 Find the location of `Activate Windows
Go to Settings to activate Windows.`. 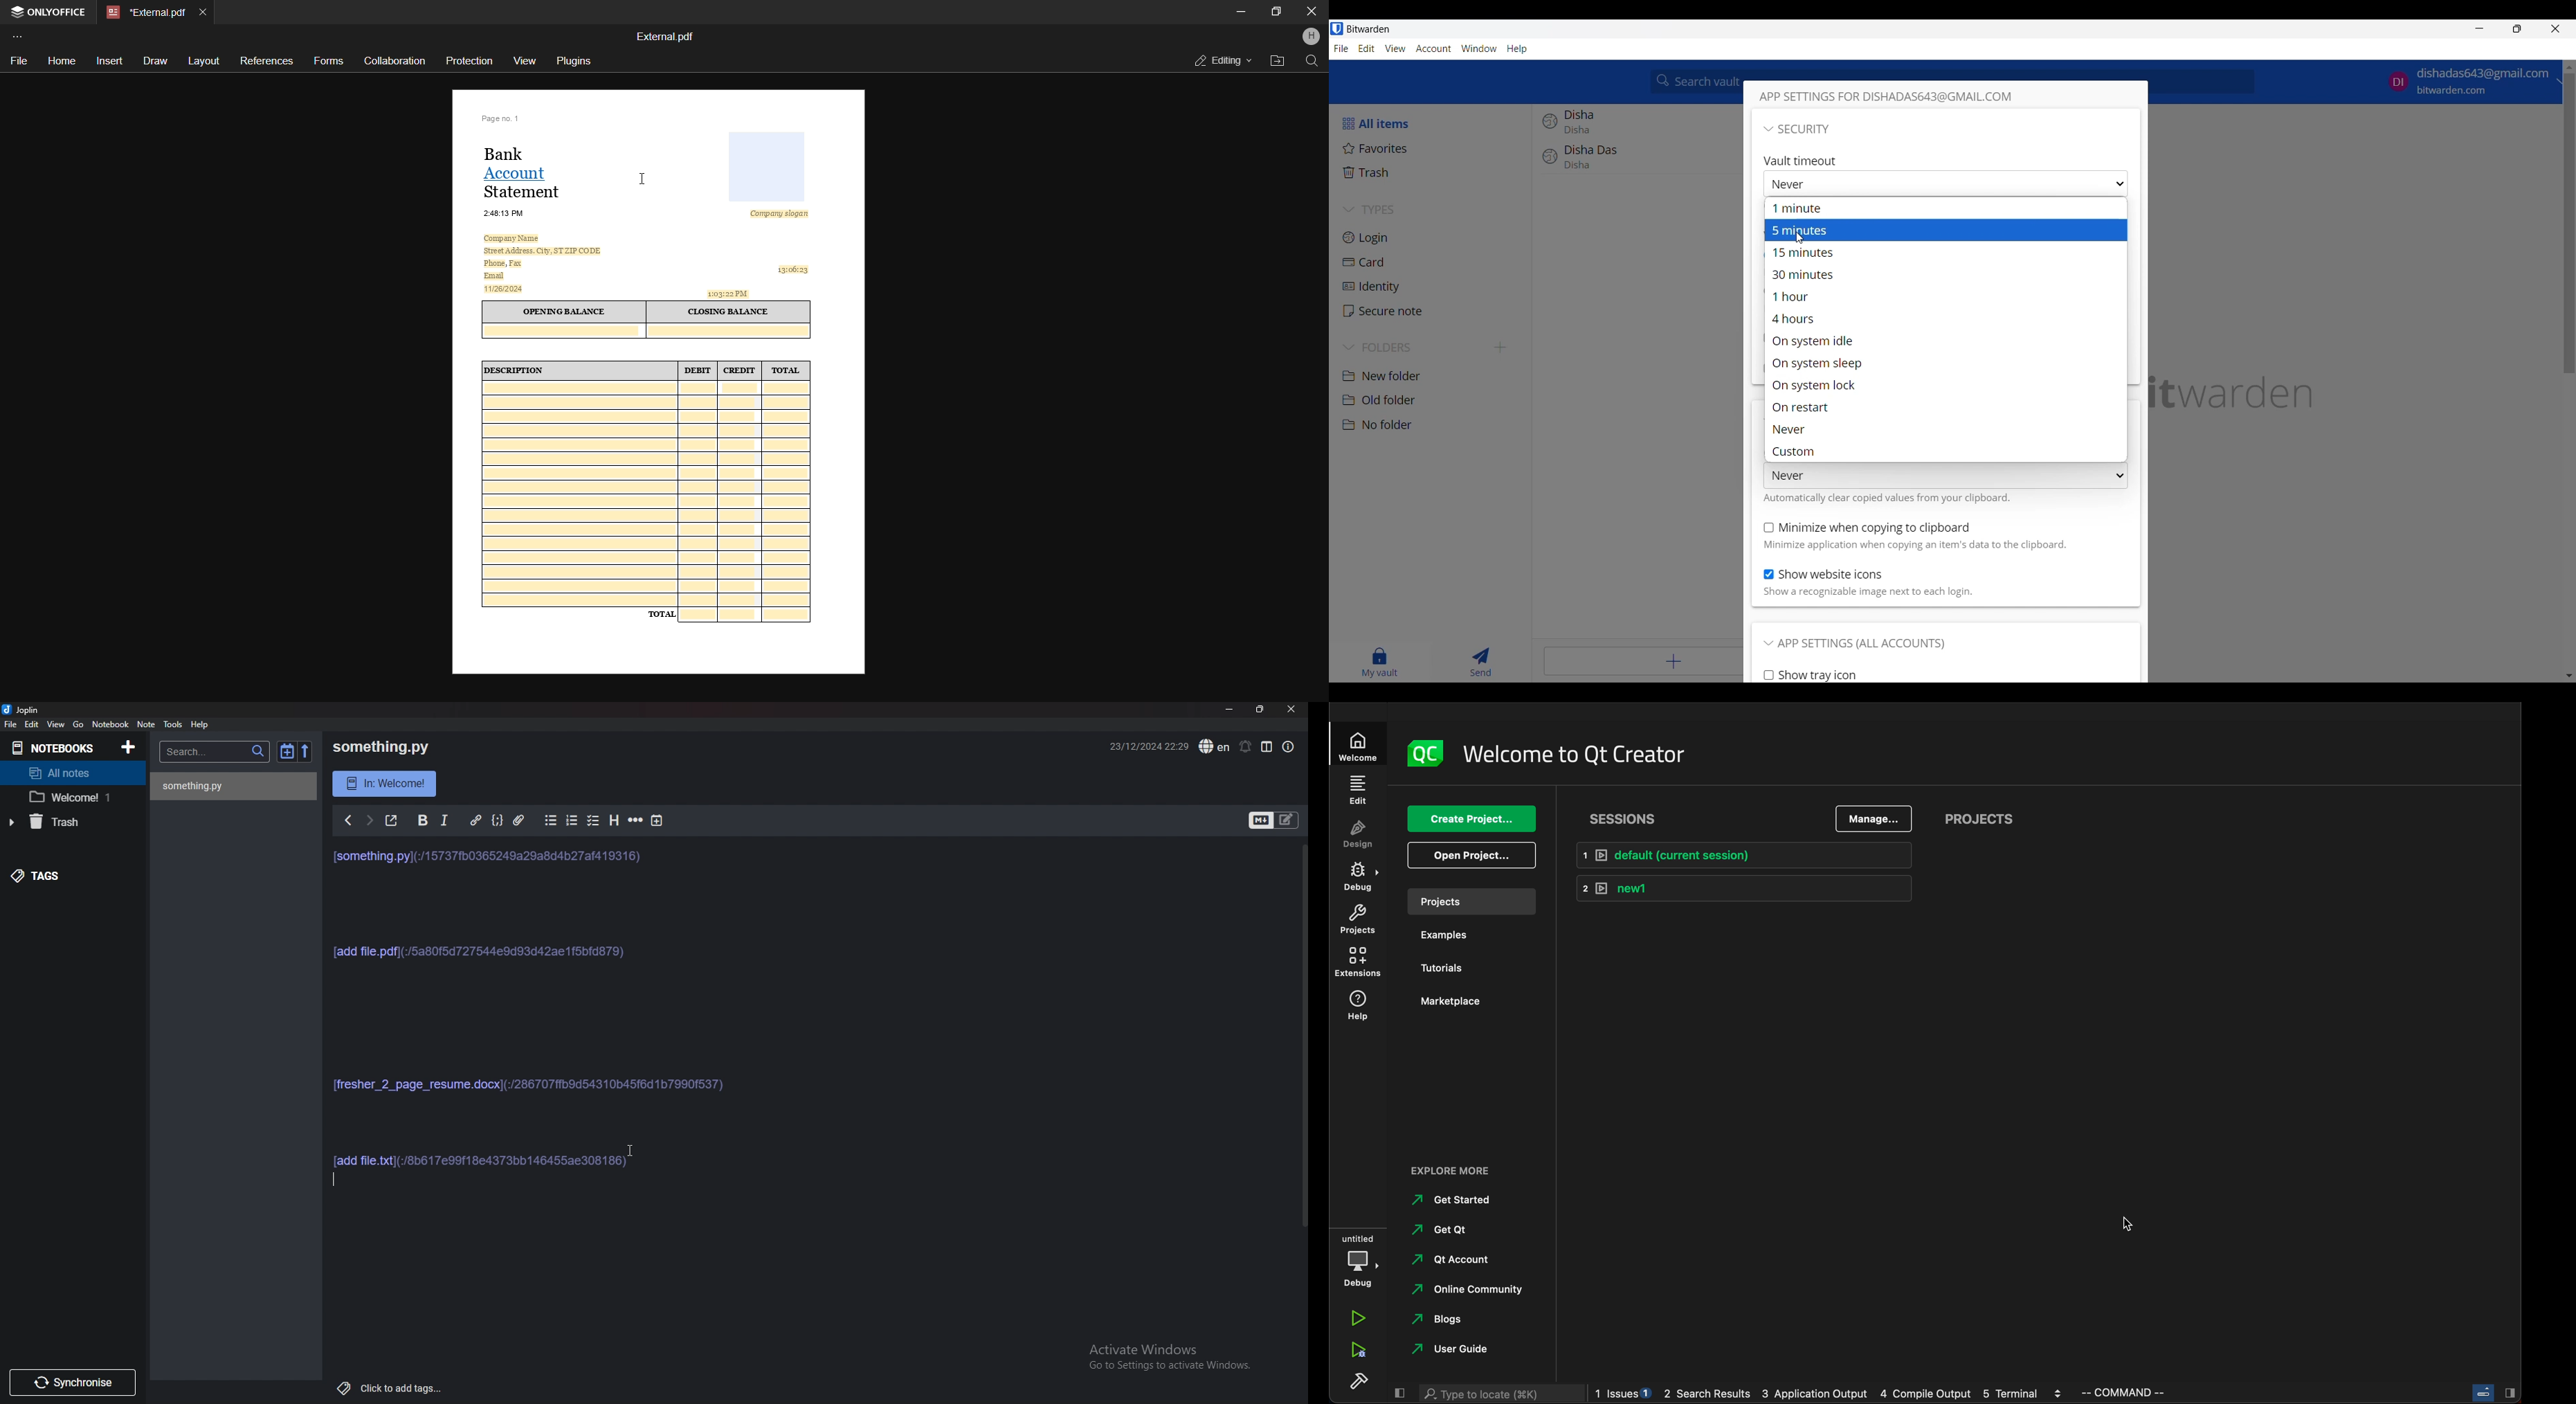

Activate Windows
Go to Settings to activate Windows. is located at coordinates (1164, 1359).